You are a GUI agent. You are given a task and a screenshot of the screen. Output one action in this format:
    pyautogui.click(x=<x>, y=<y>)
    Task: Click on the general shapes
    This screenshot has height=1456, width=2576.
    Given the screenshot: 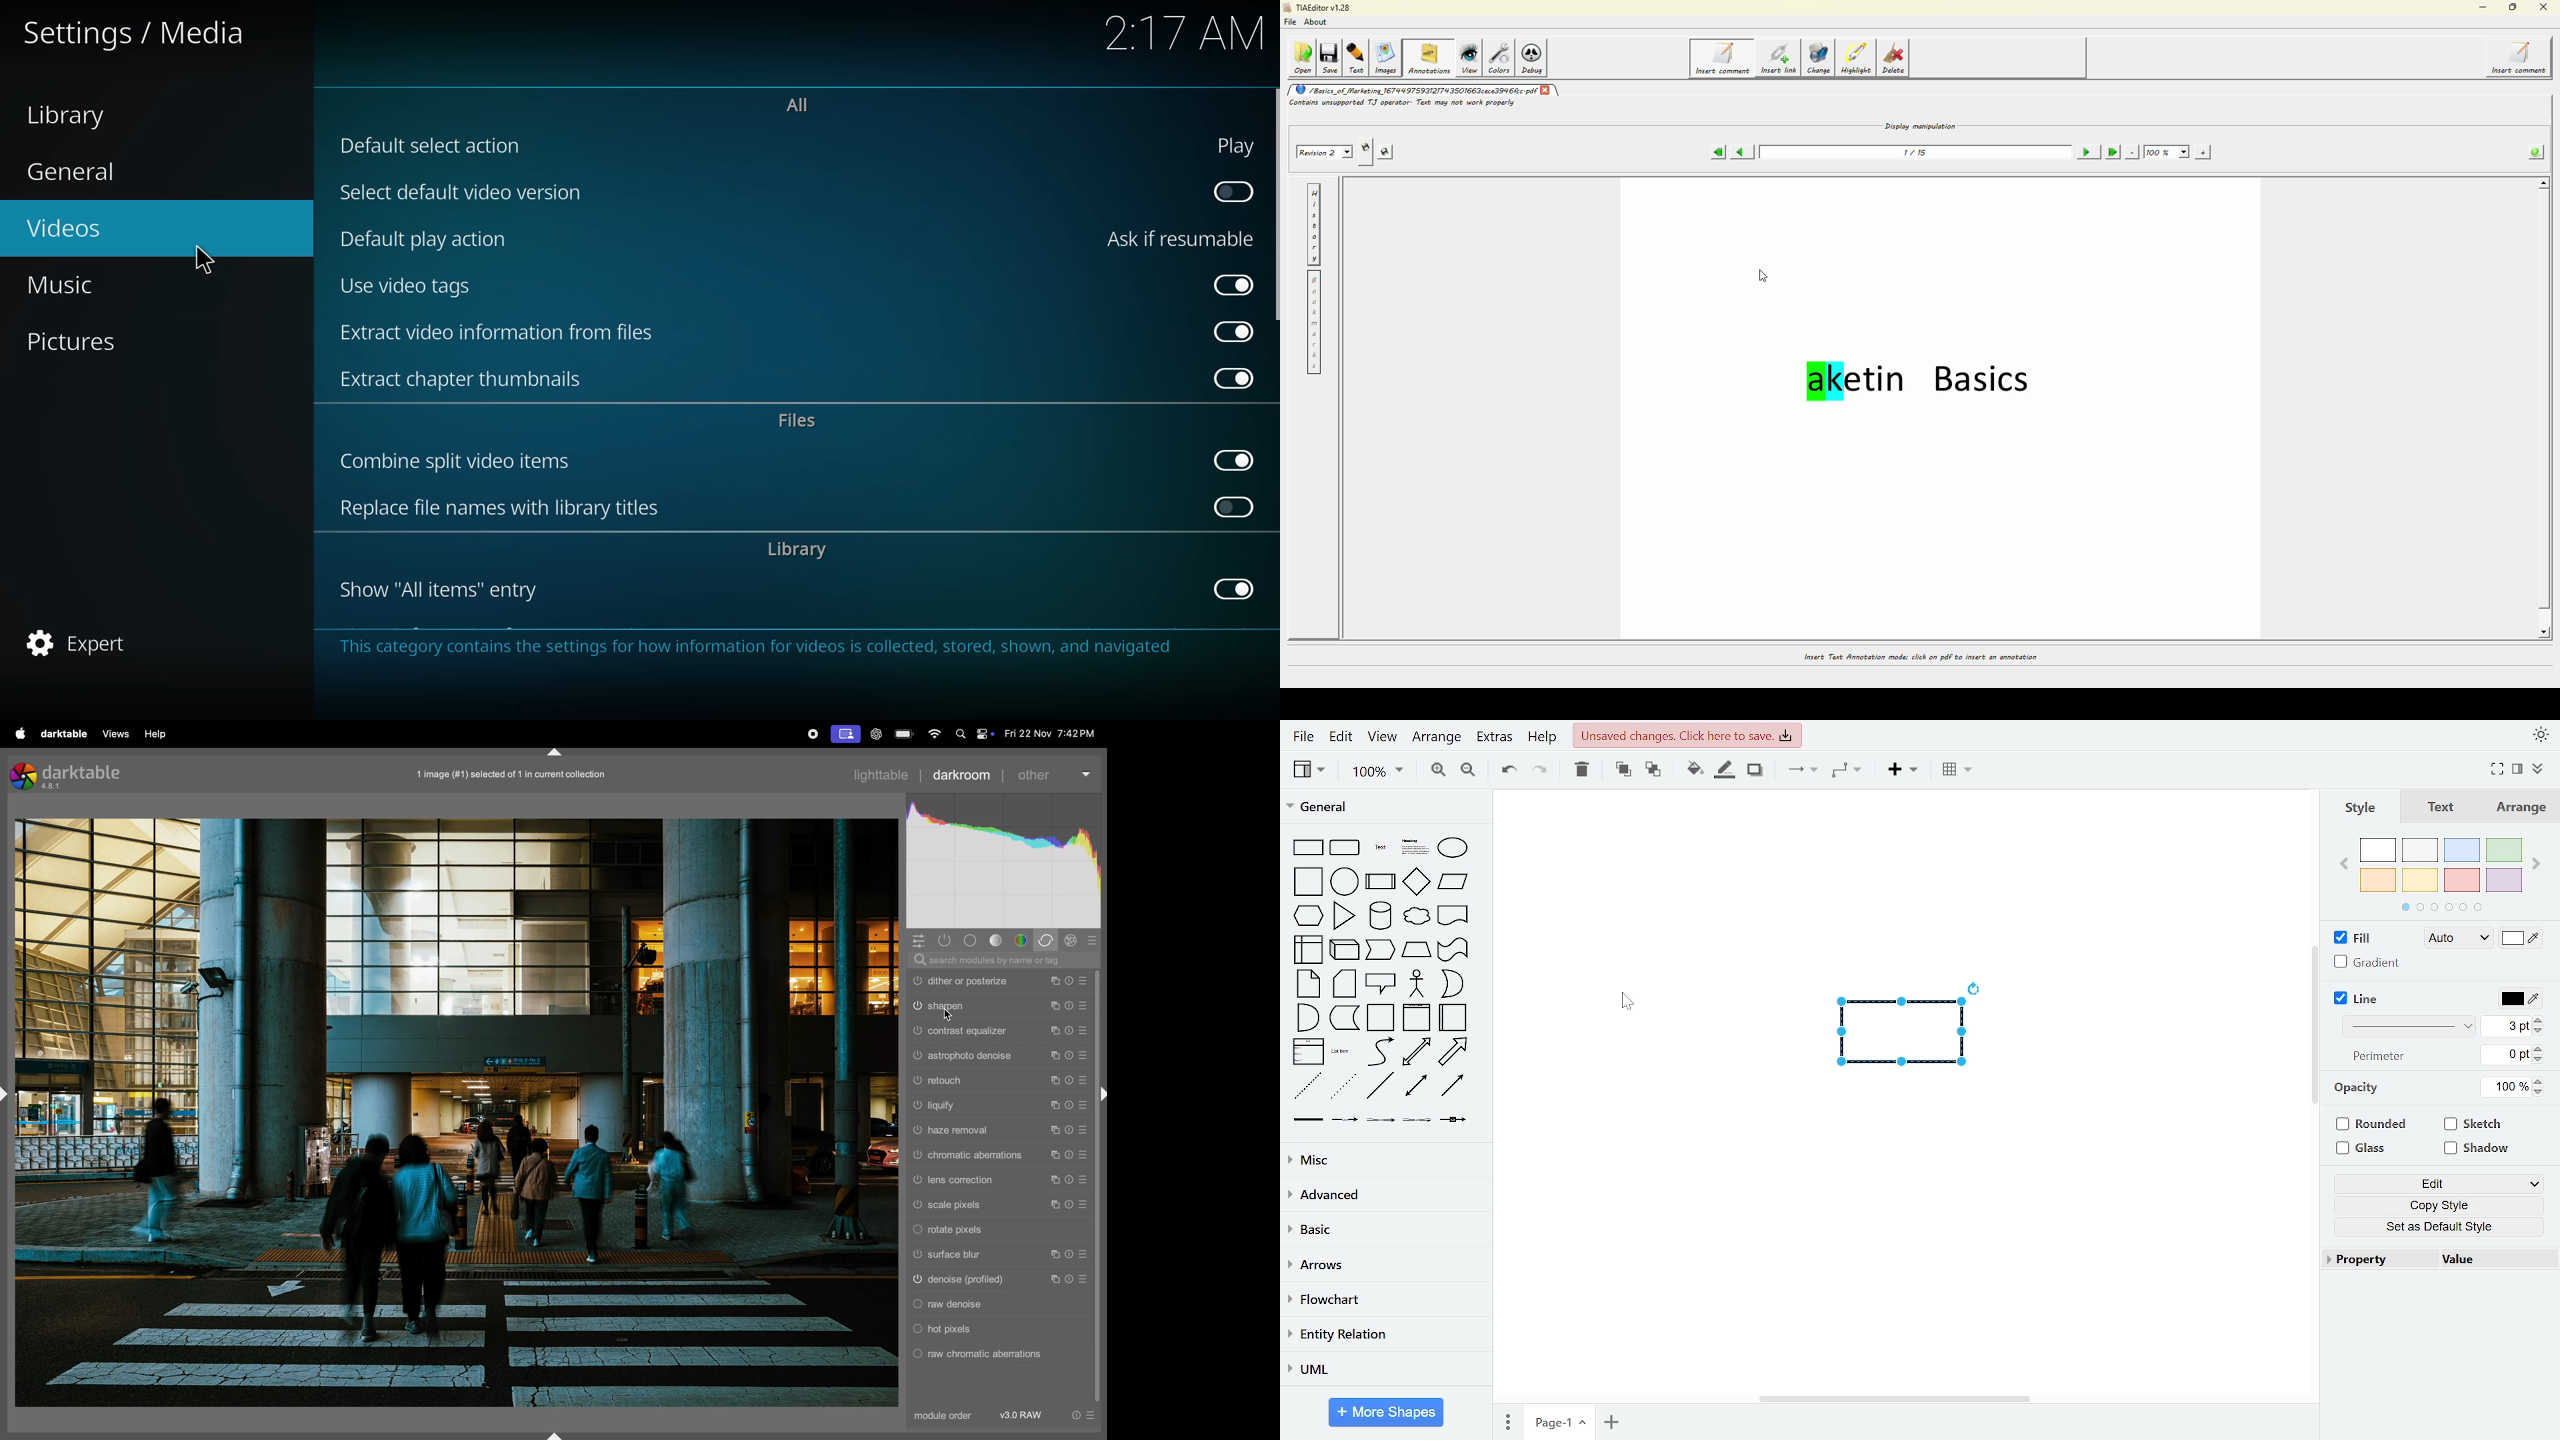 What is the action you would take?
    pyautogui.click(x=1308, y=950)
    